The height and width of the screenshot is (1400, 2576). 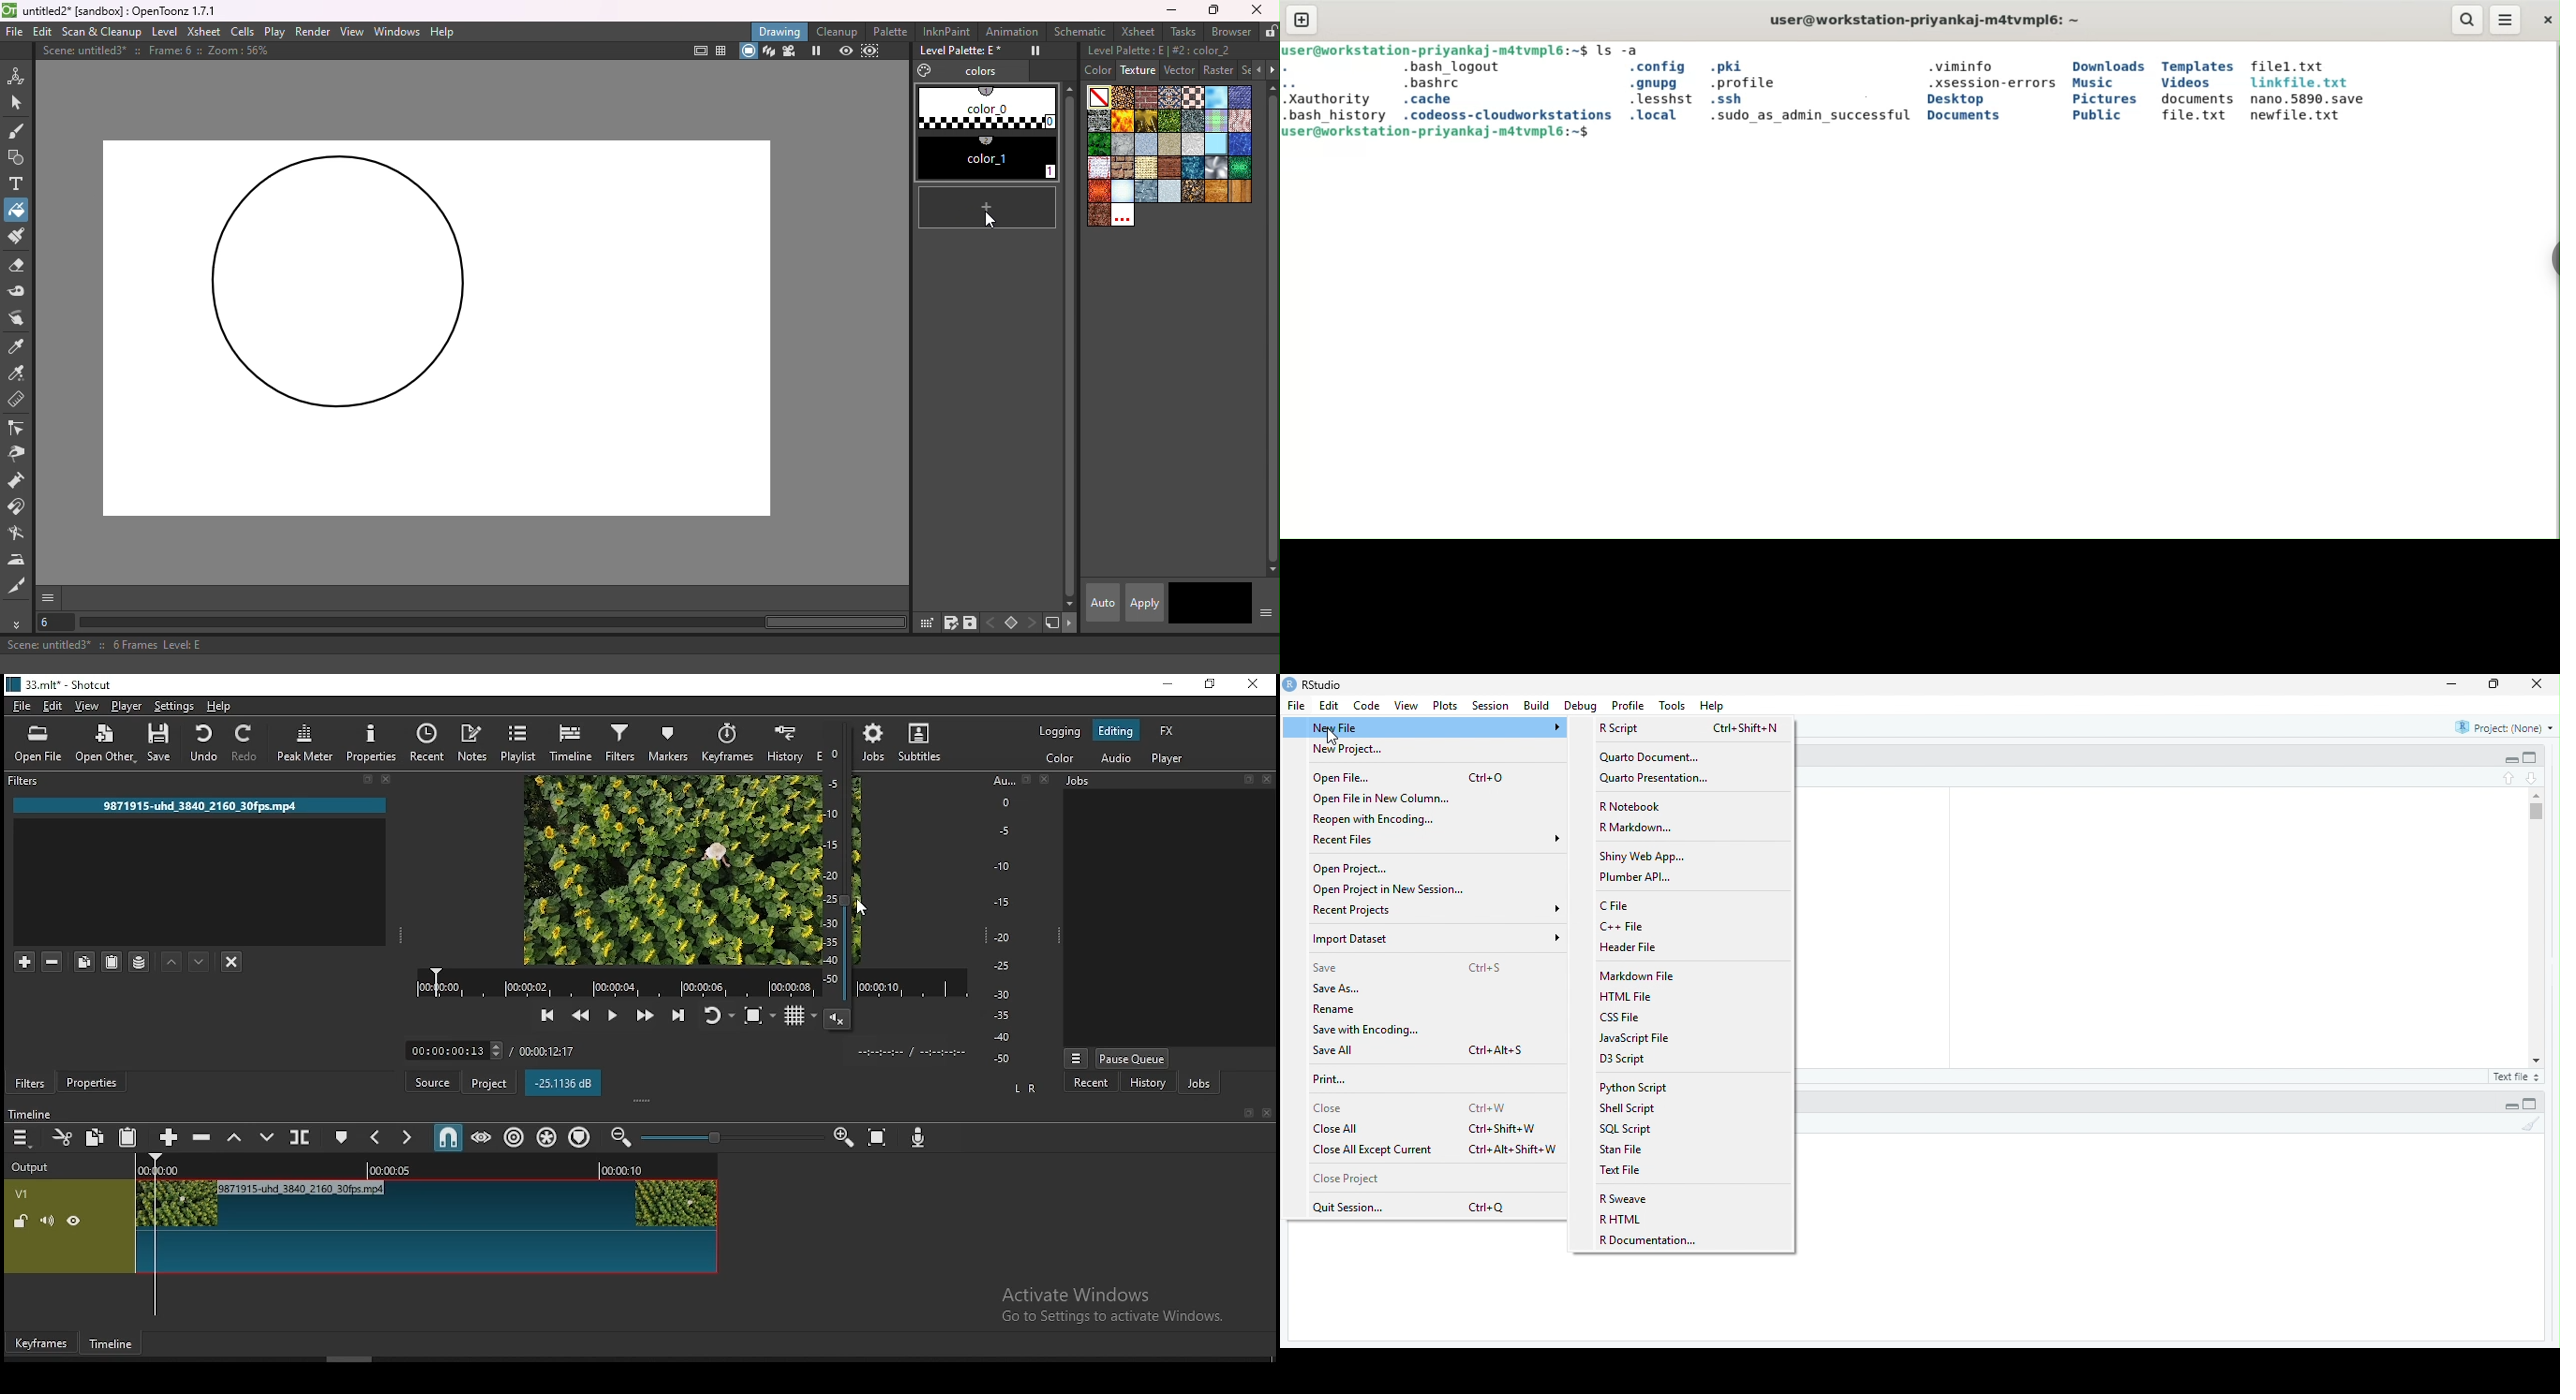 I want to click on RGB Picker tool, so click(x=22, y=375).